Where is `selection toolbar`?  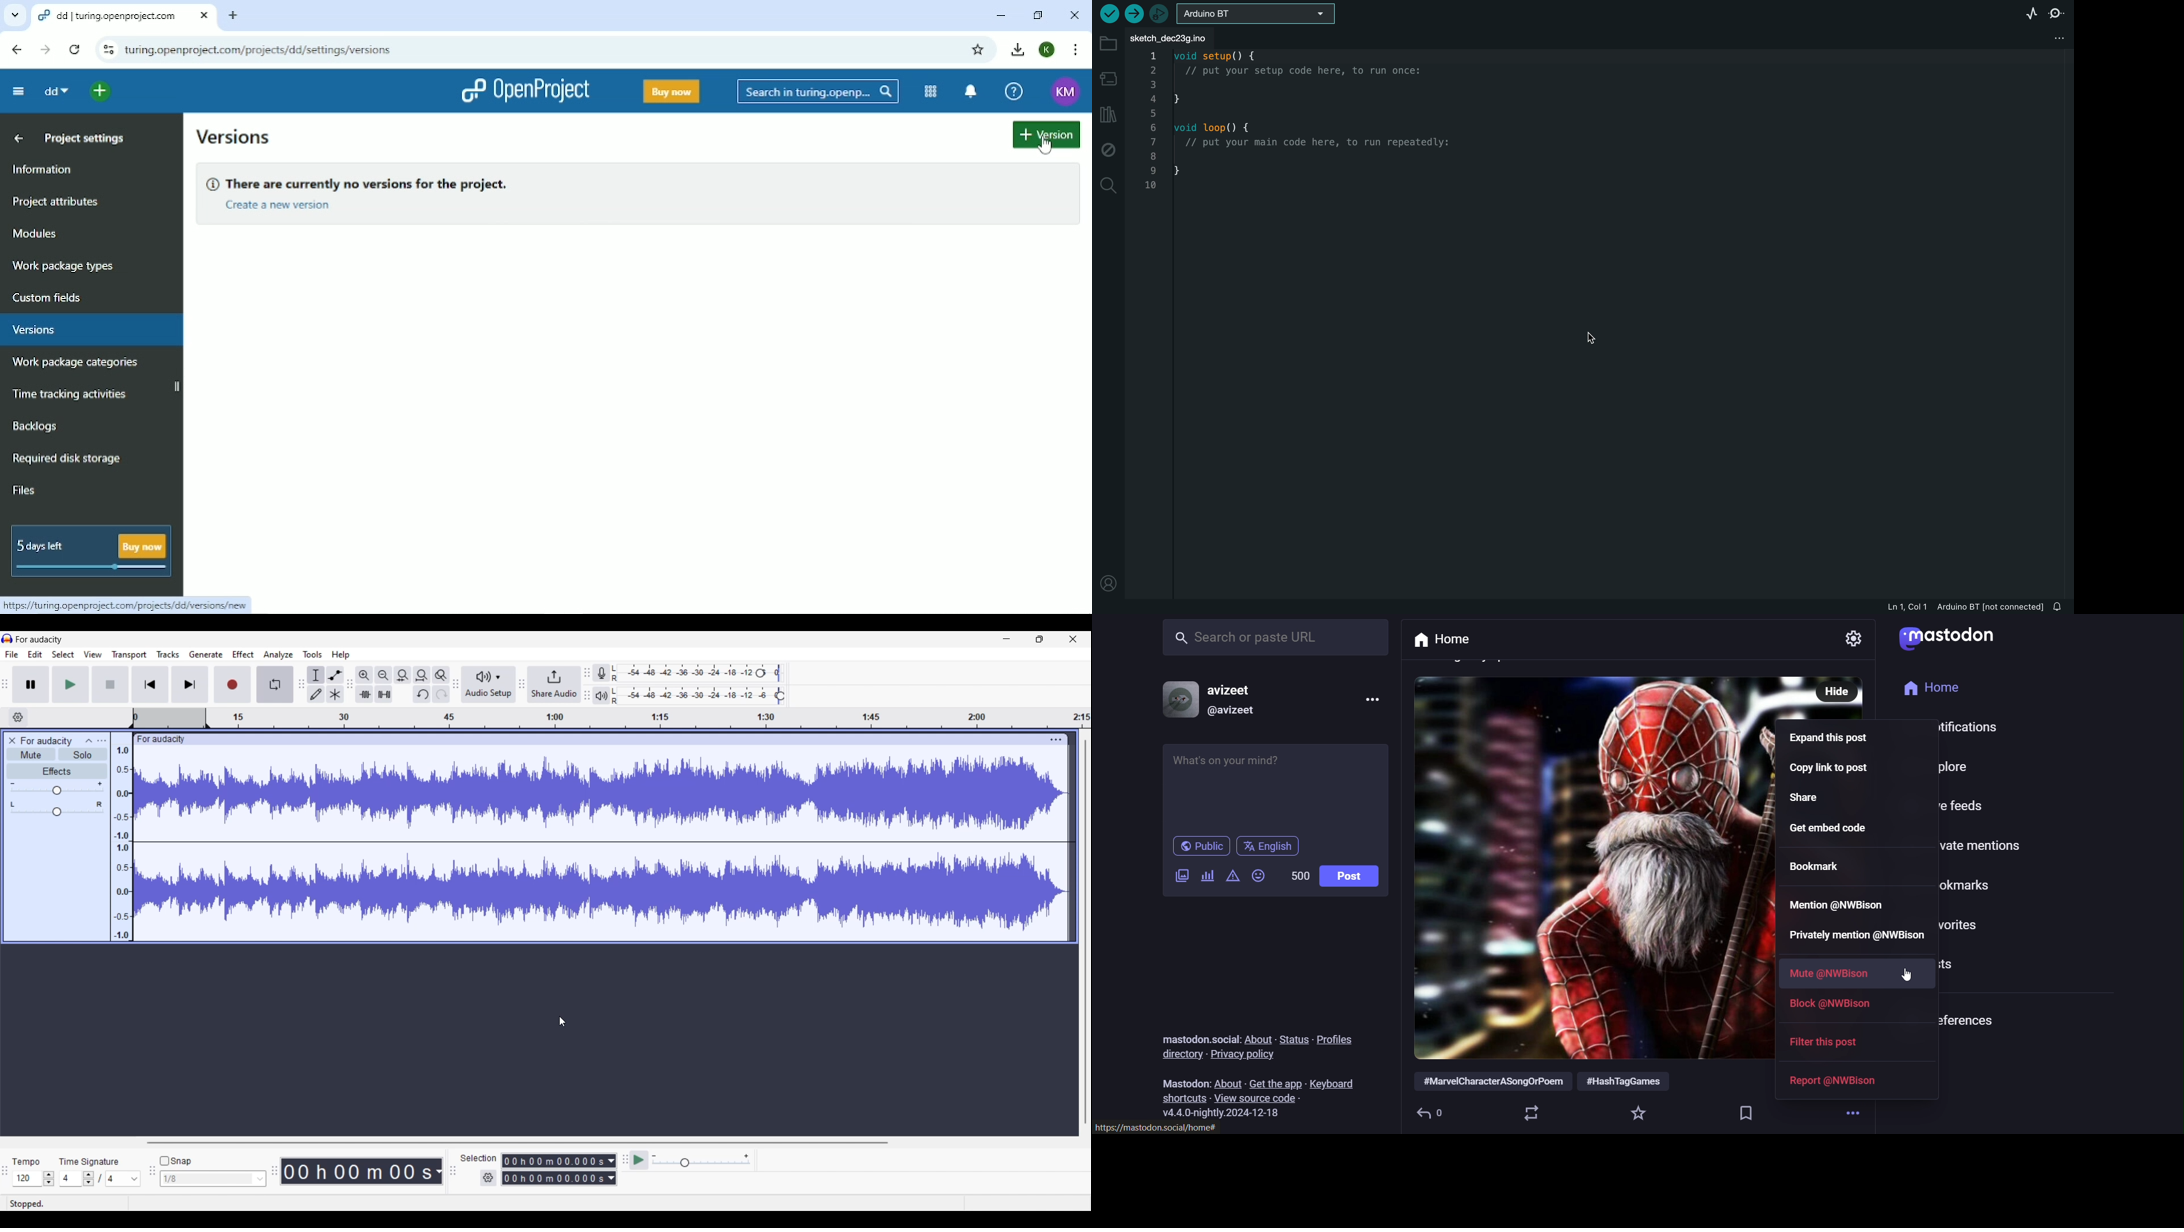 selection toolbar is located at coordinates (450, 1171).